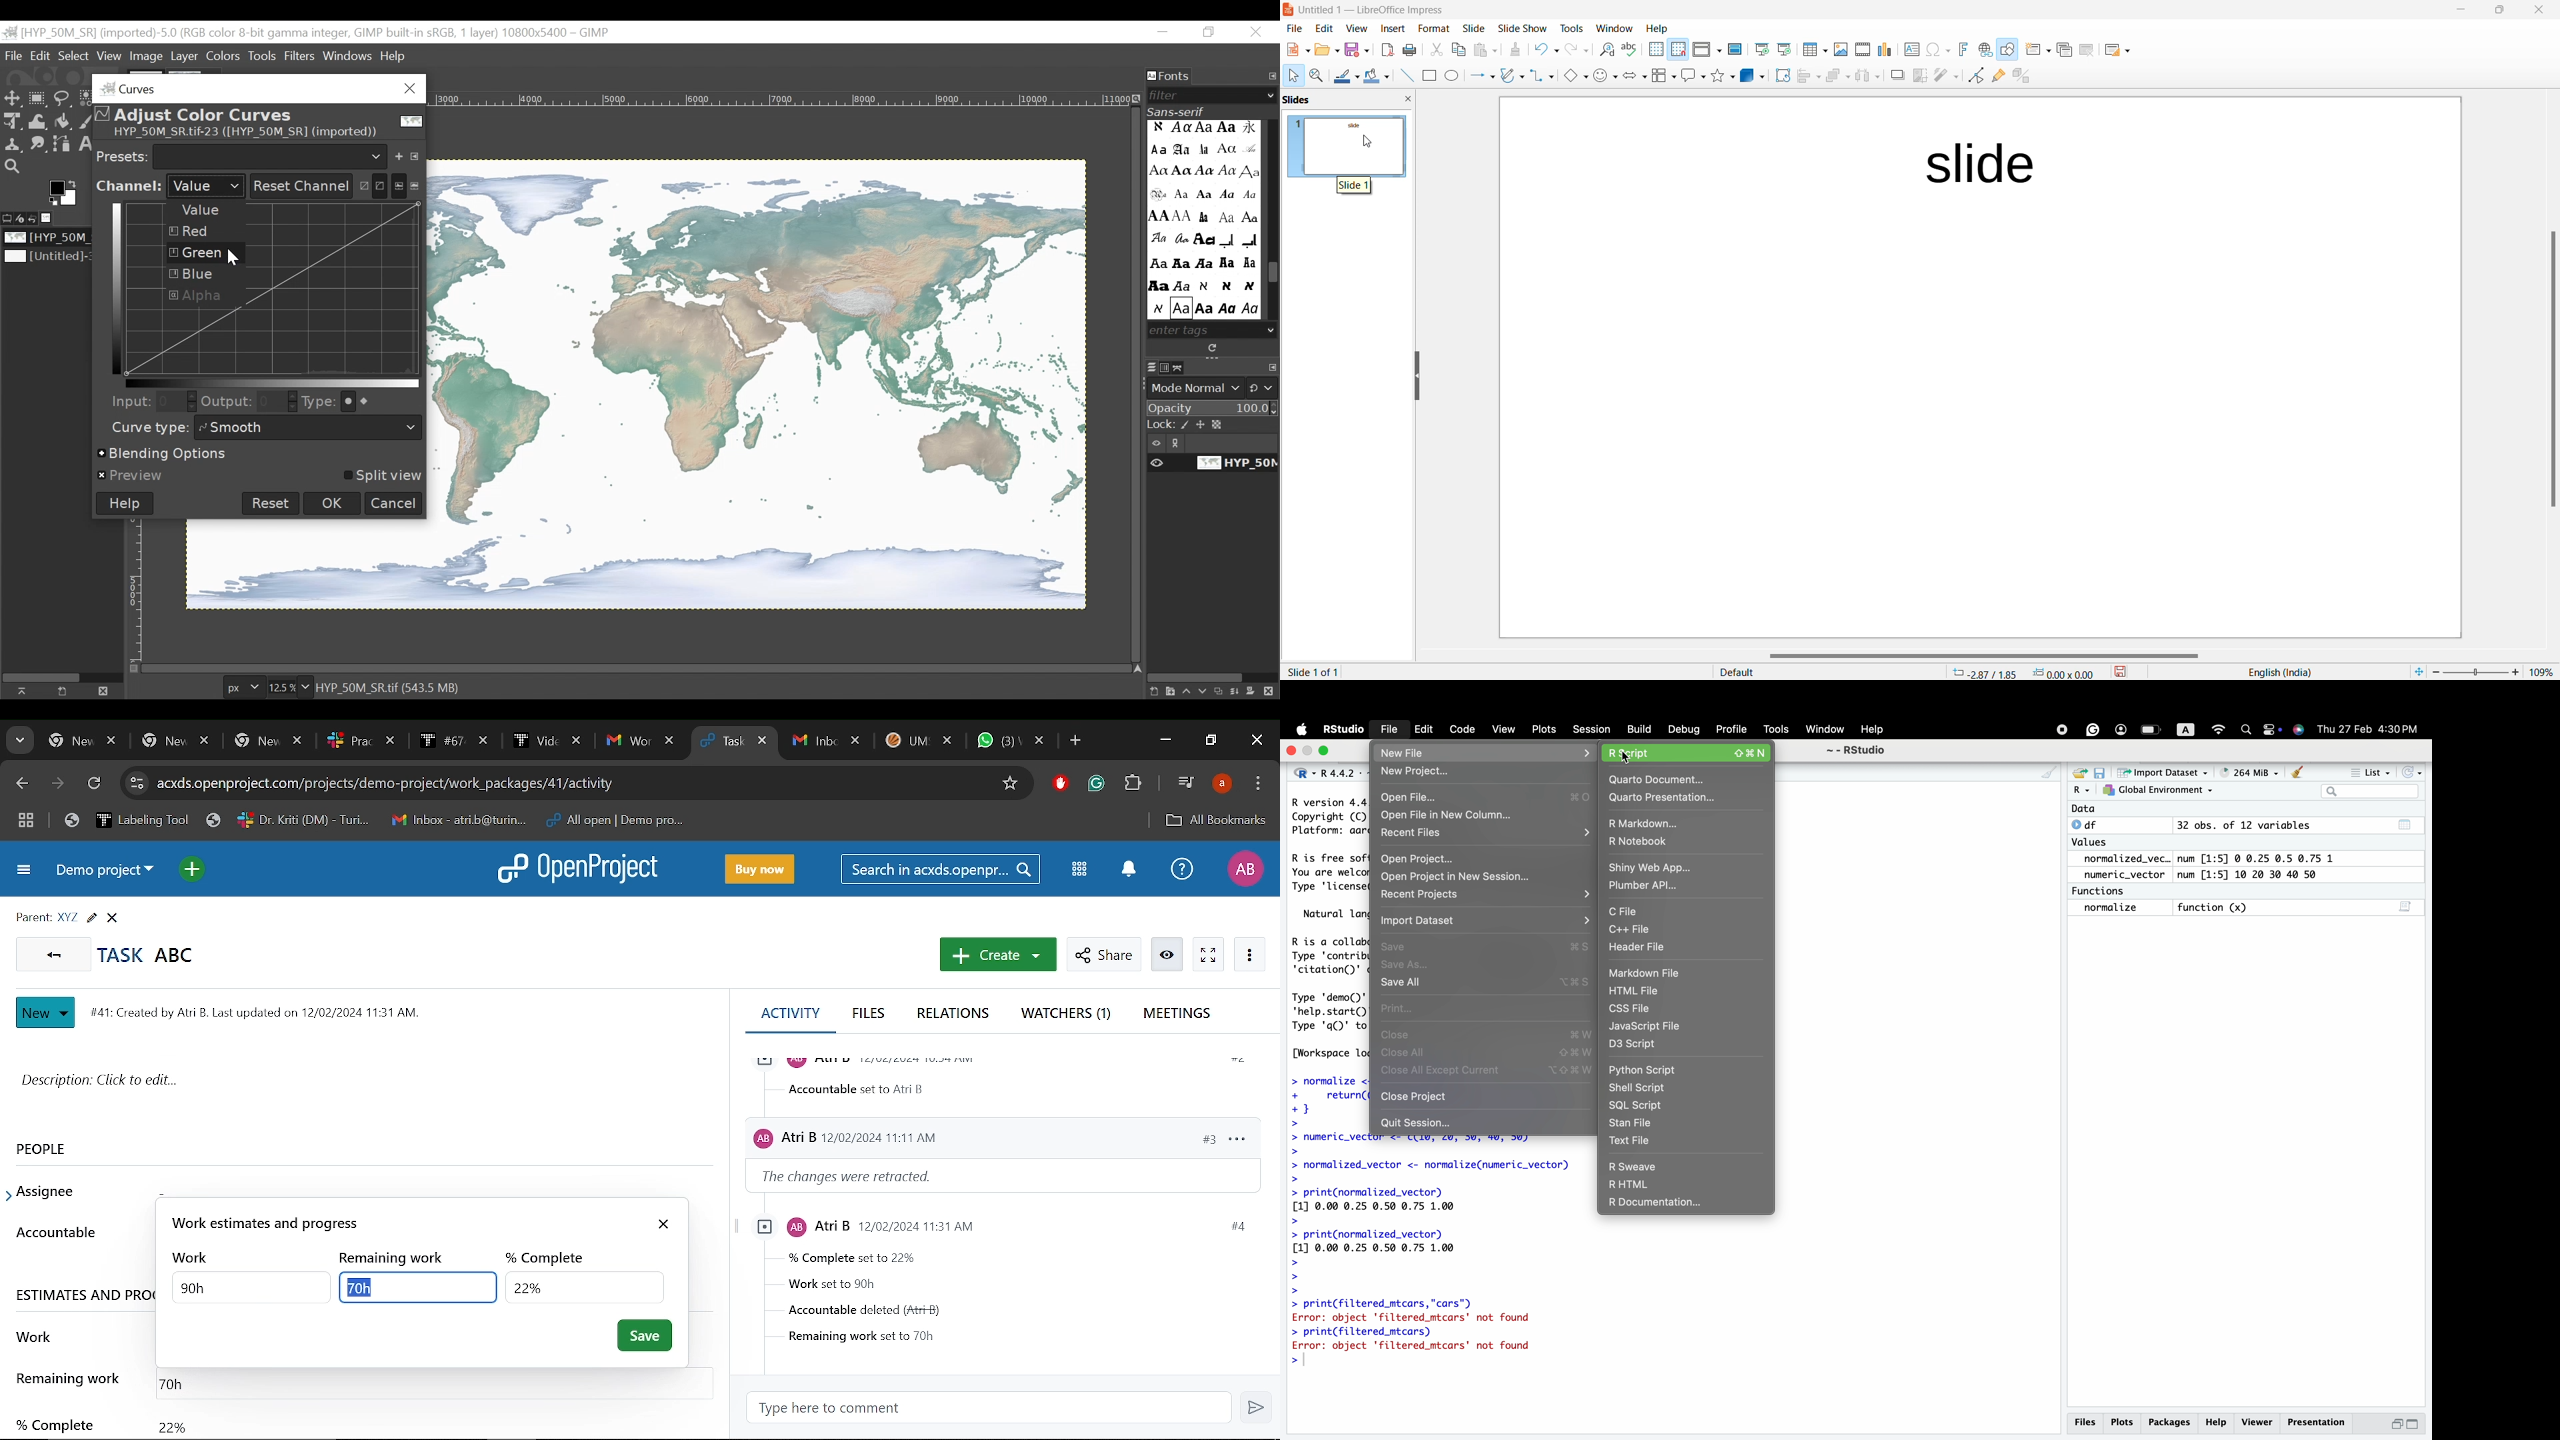  Describe the element at coordinates (1357, 50) in the screenshot. I see `Save option` at that location.